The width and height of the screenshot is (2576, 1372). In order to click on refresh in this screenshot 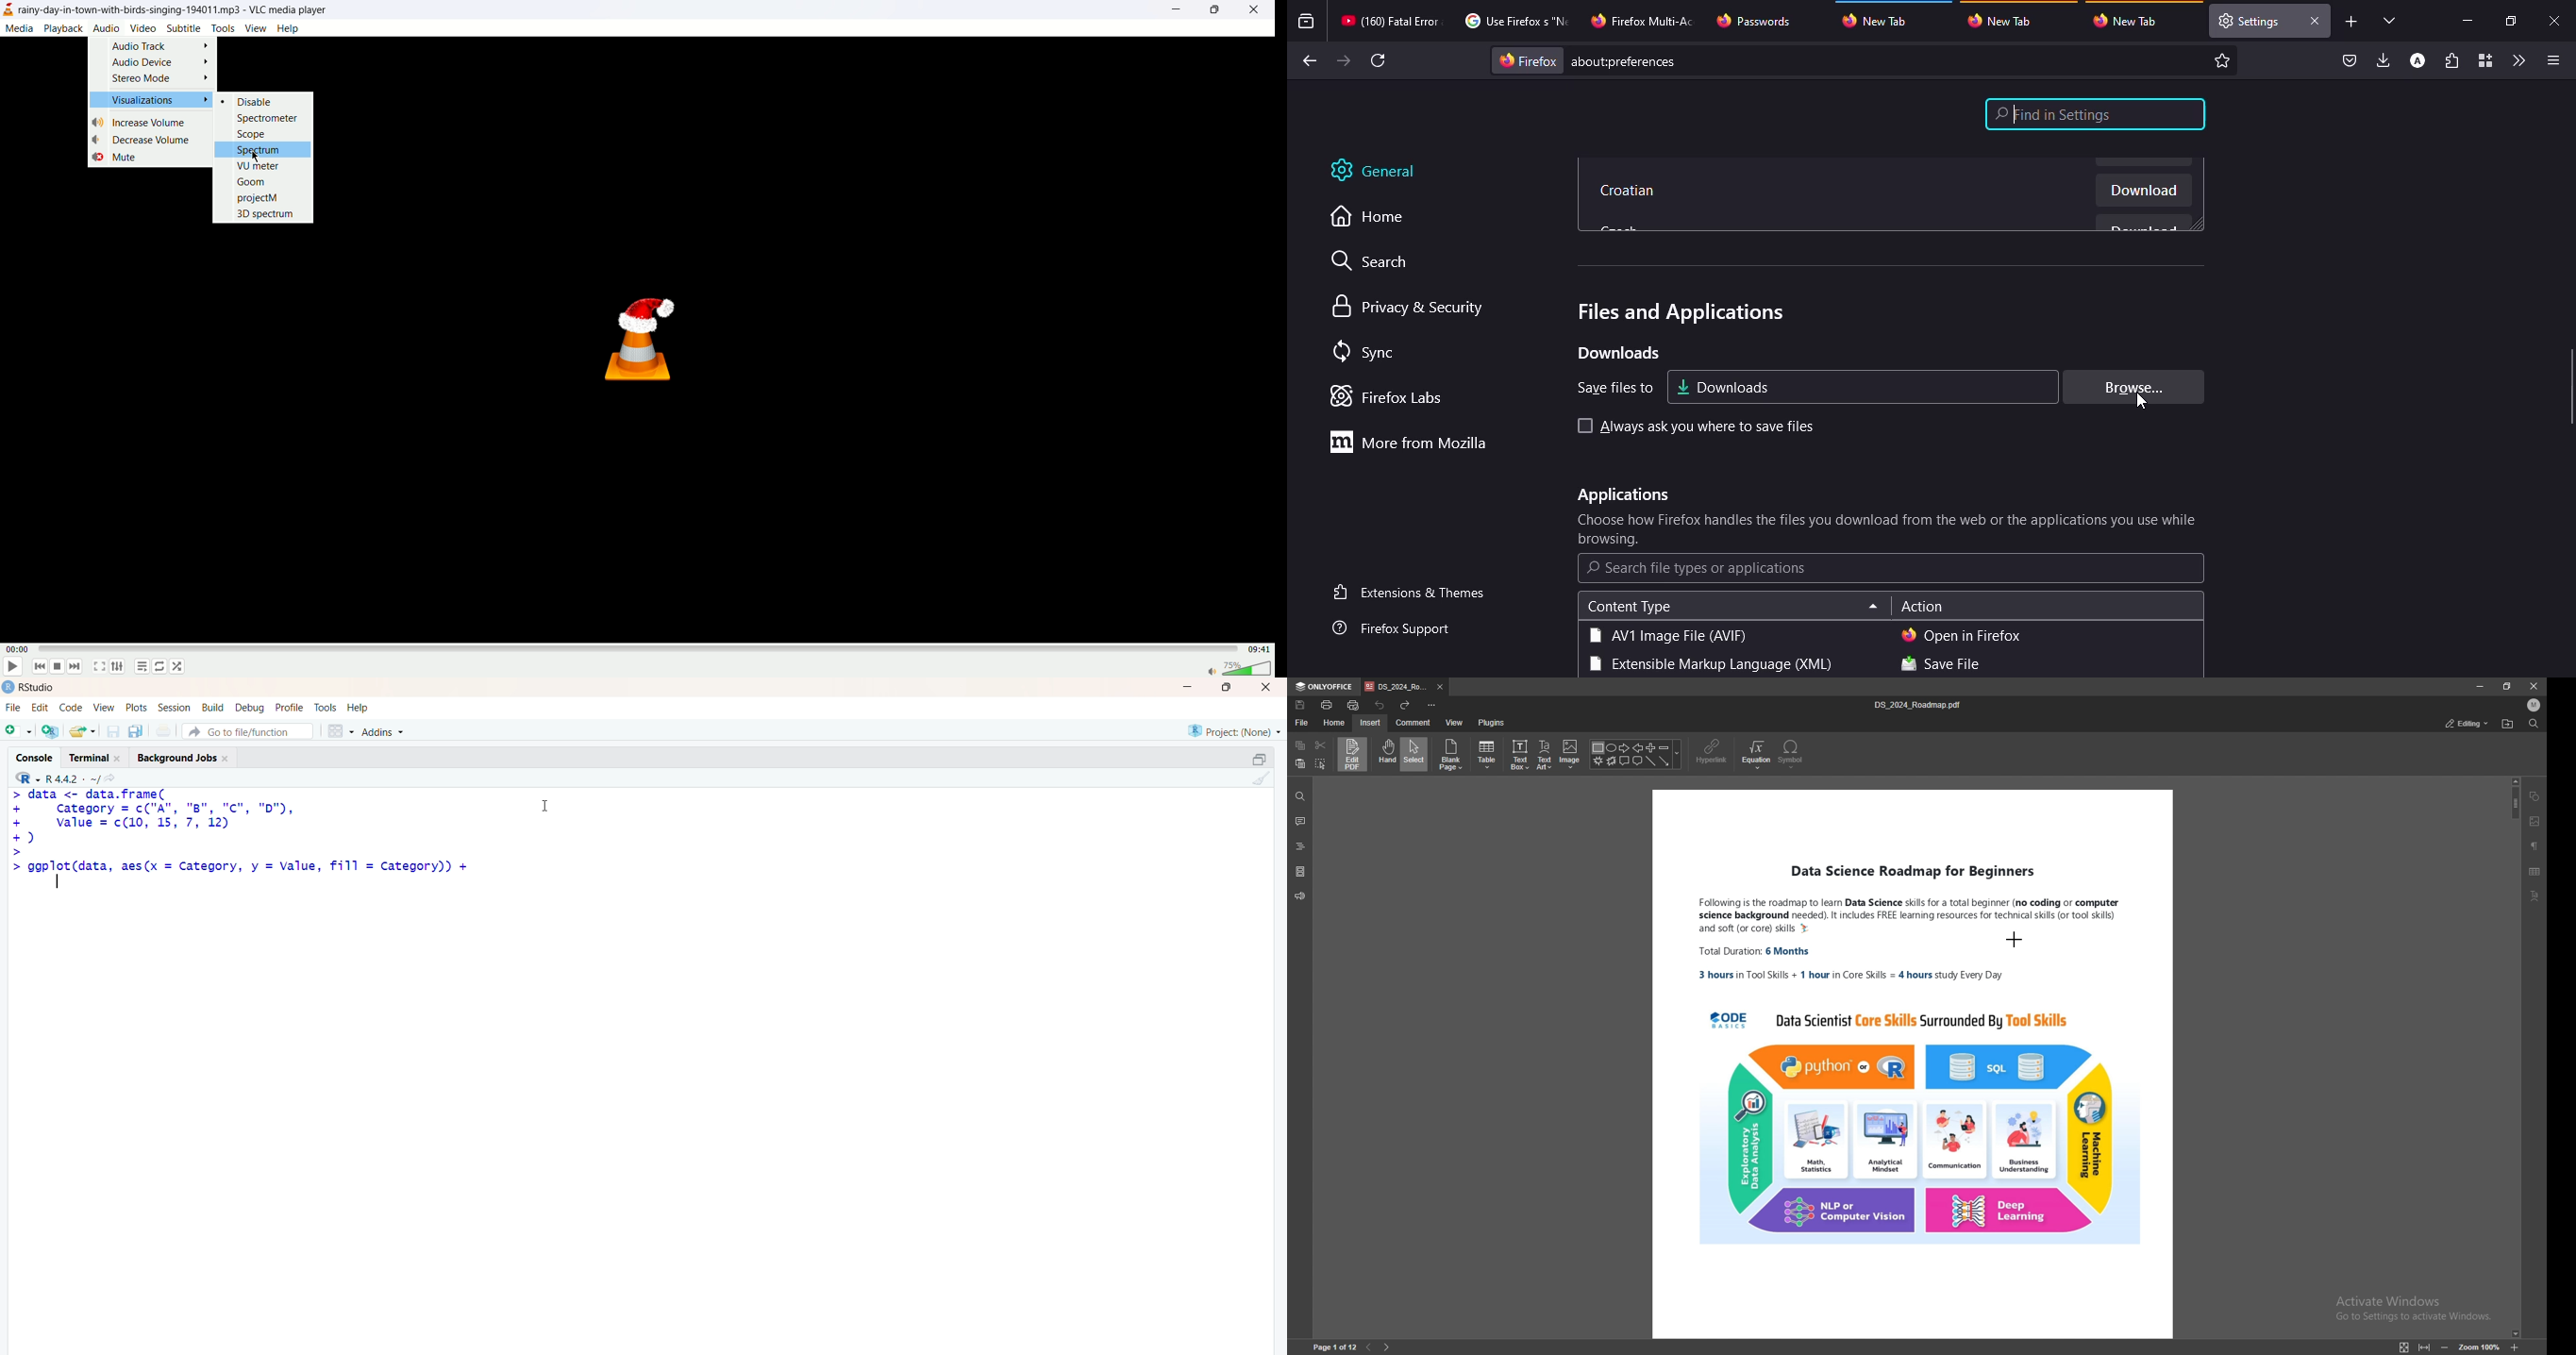, I will do `click(1380, 60)`.